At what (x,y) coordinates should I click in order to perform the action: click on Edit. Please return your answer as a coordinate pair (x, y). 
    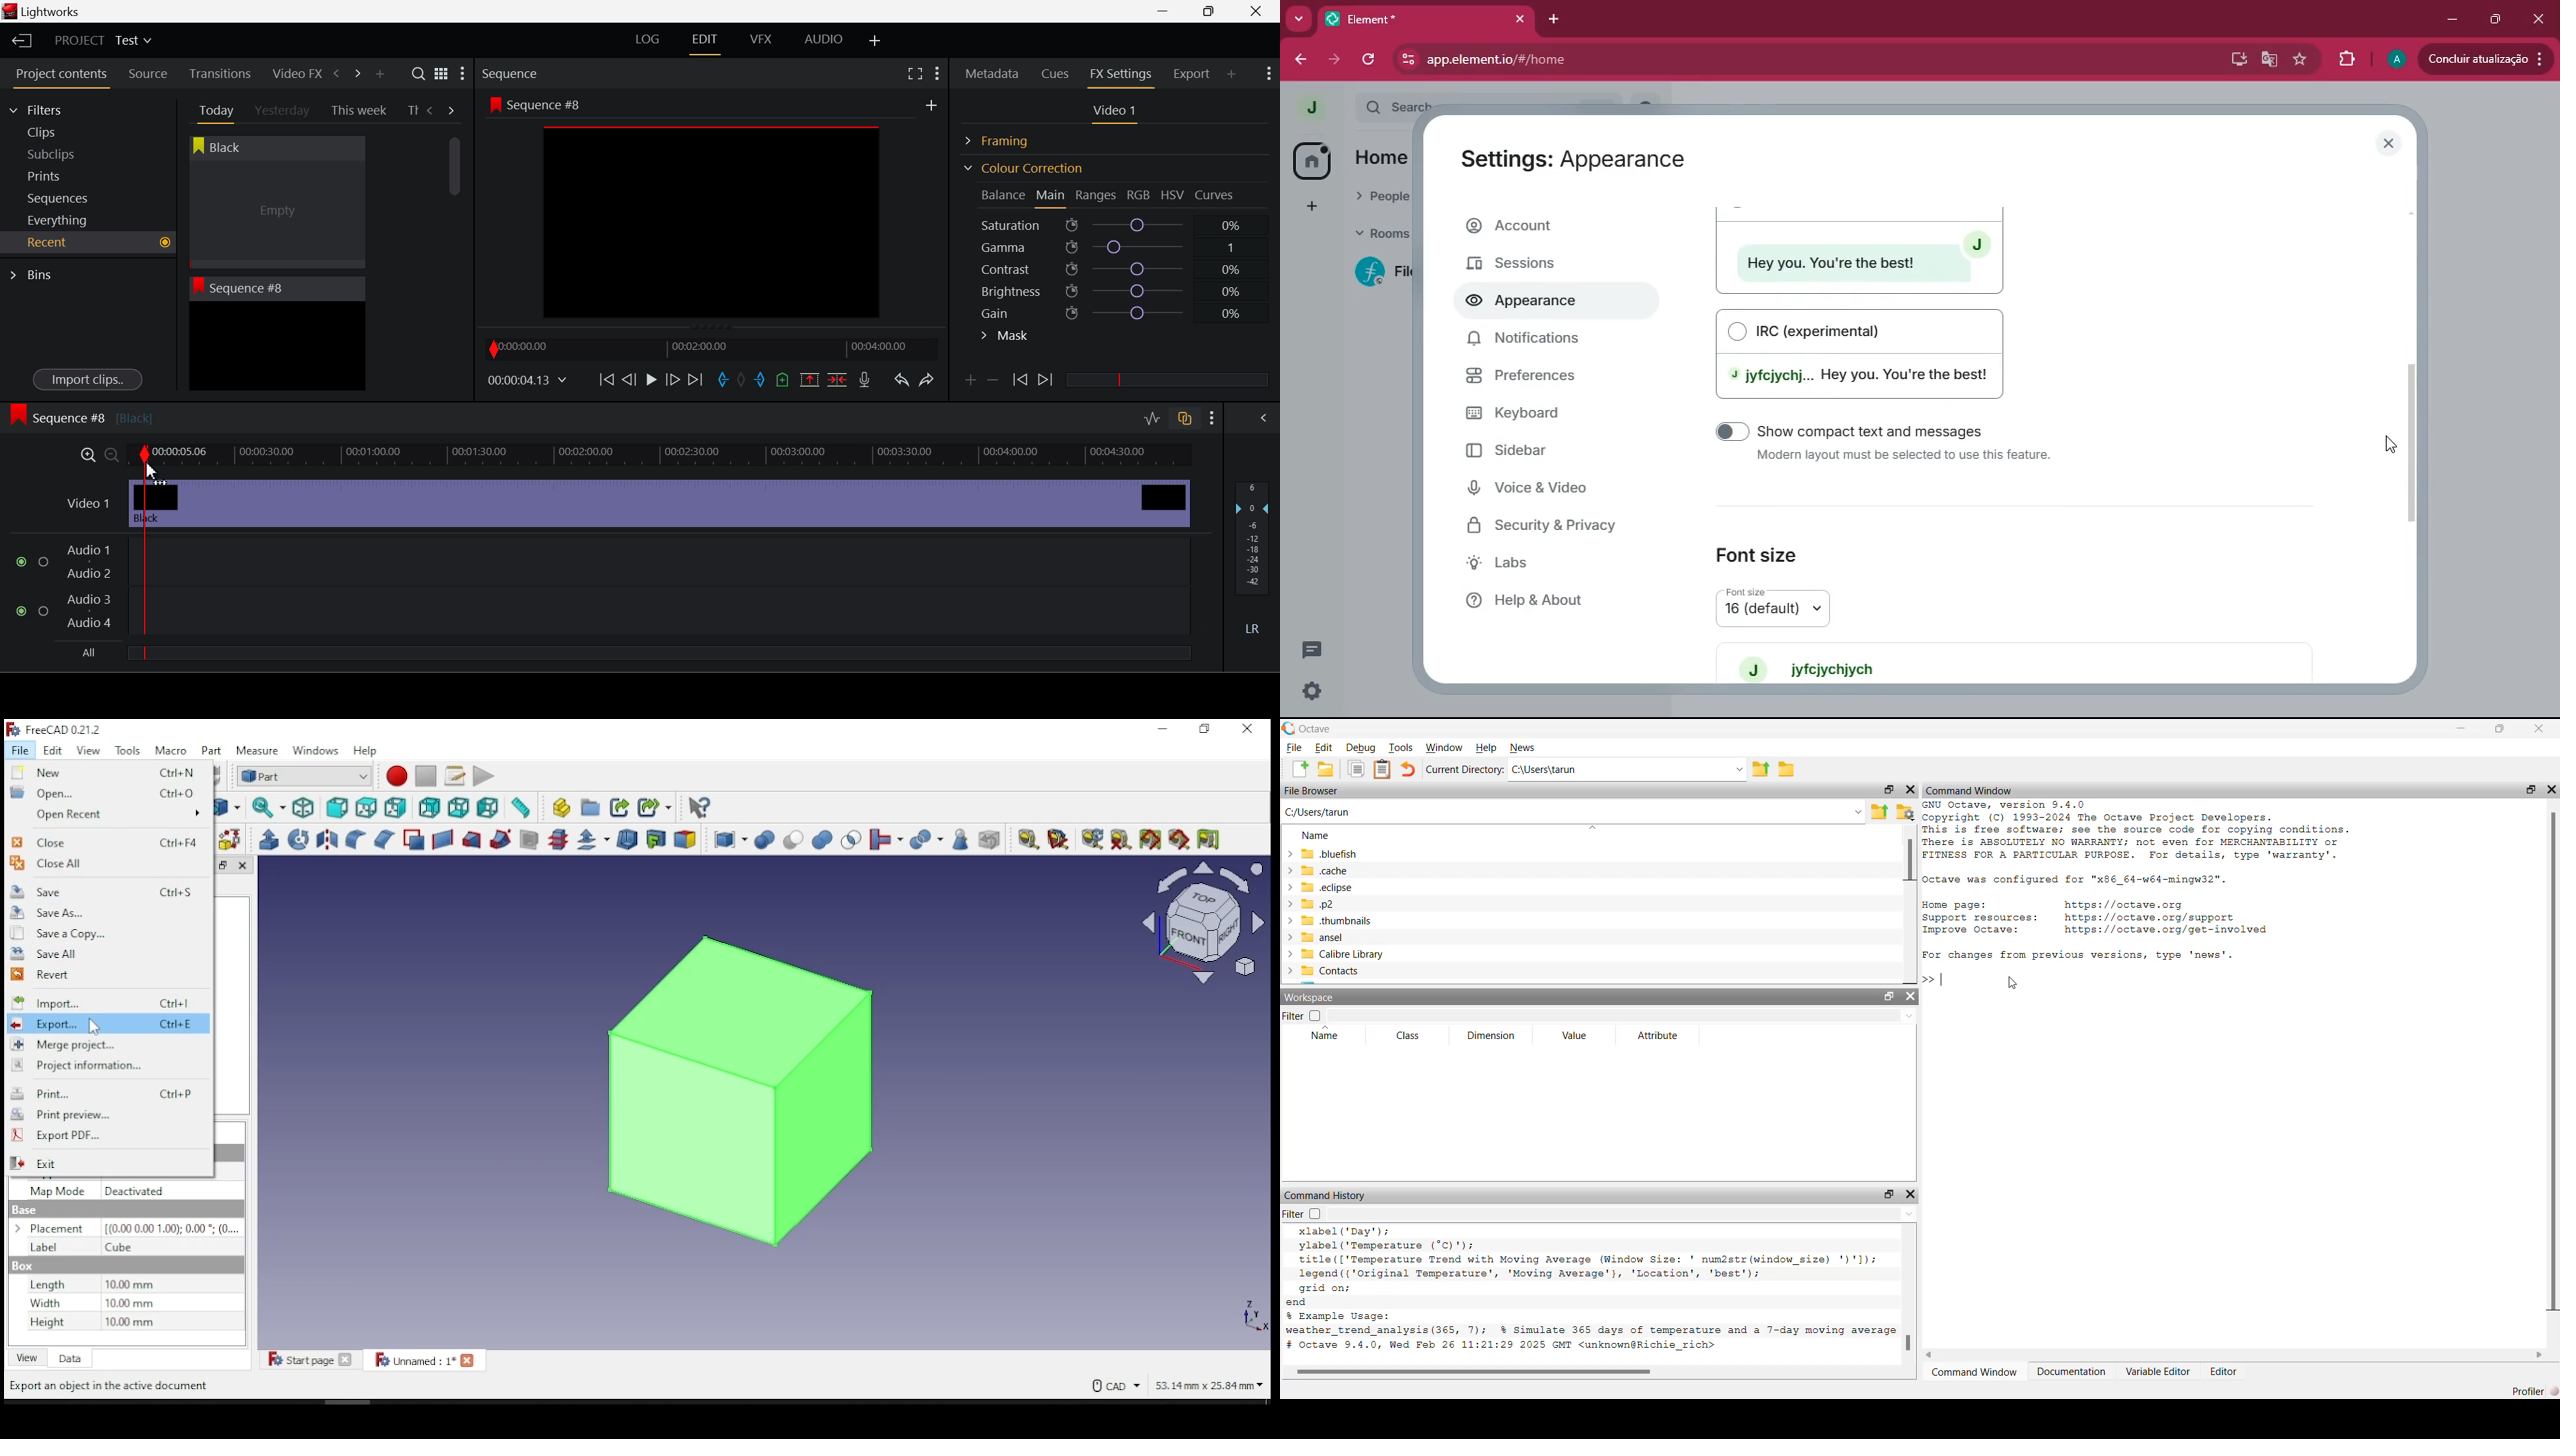
    Looking at the image, I should click on (52, 750).